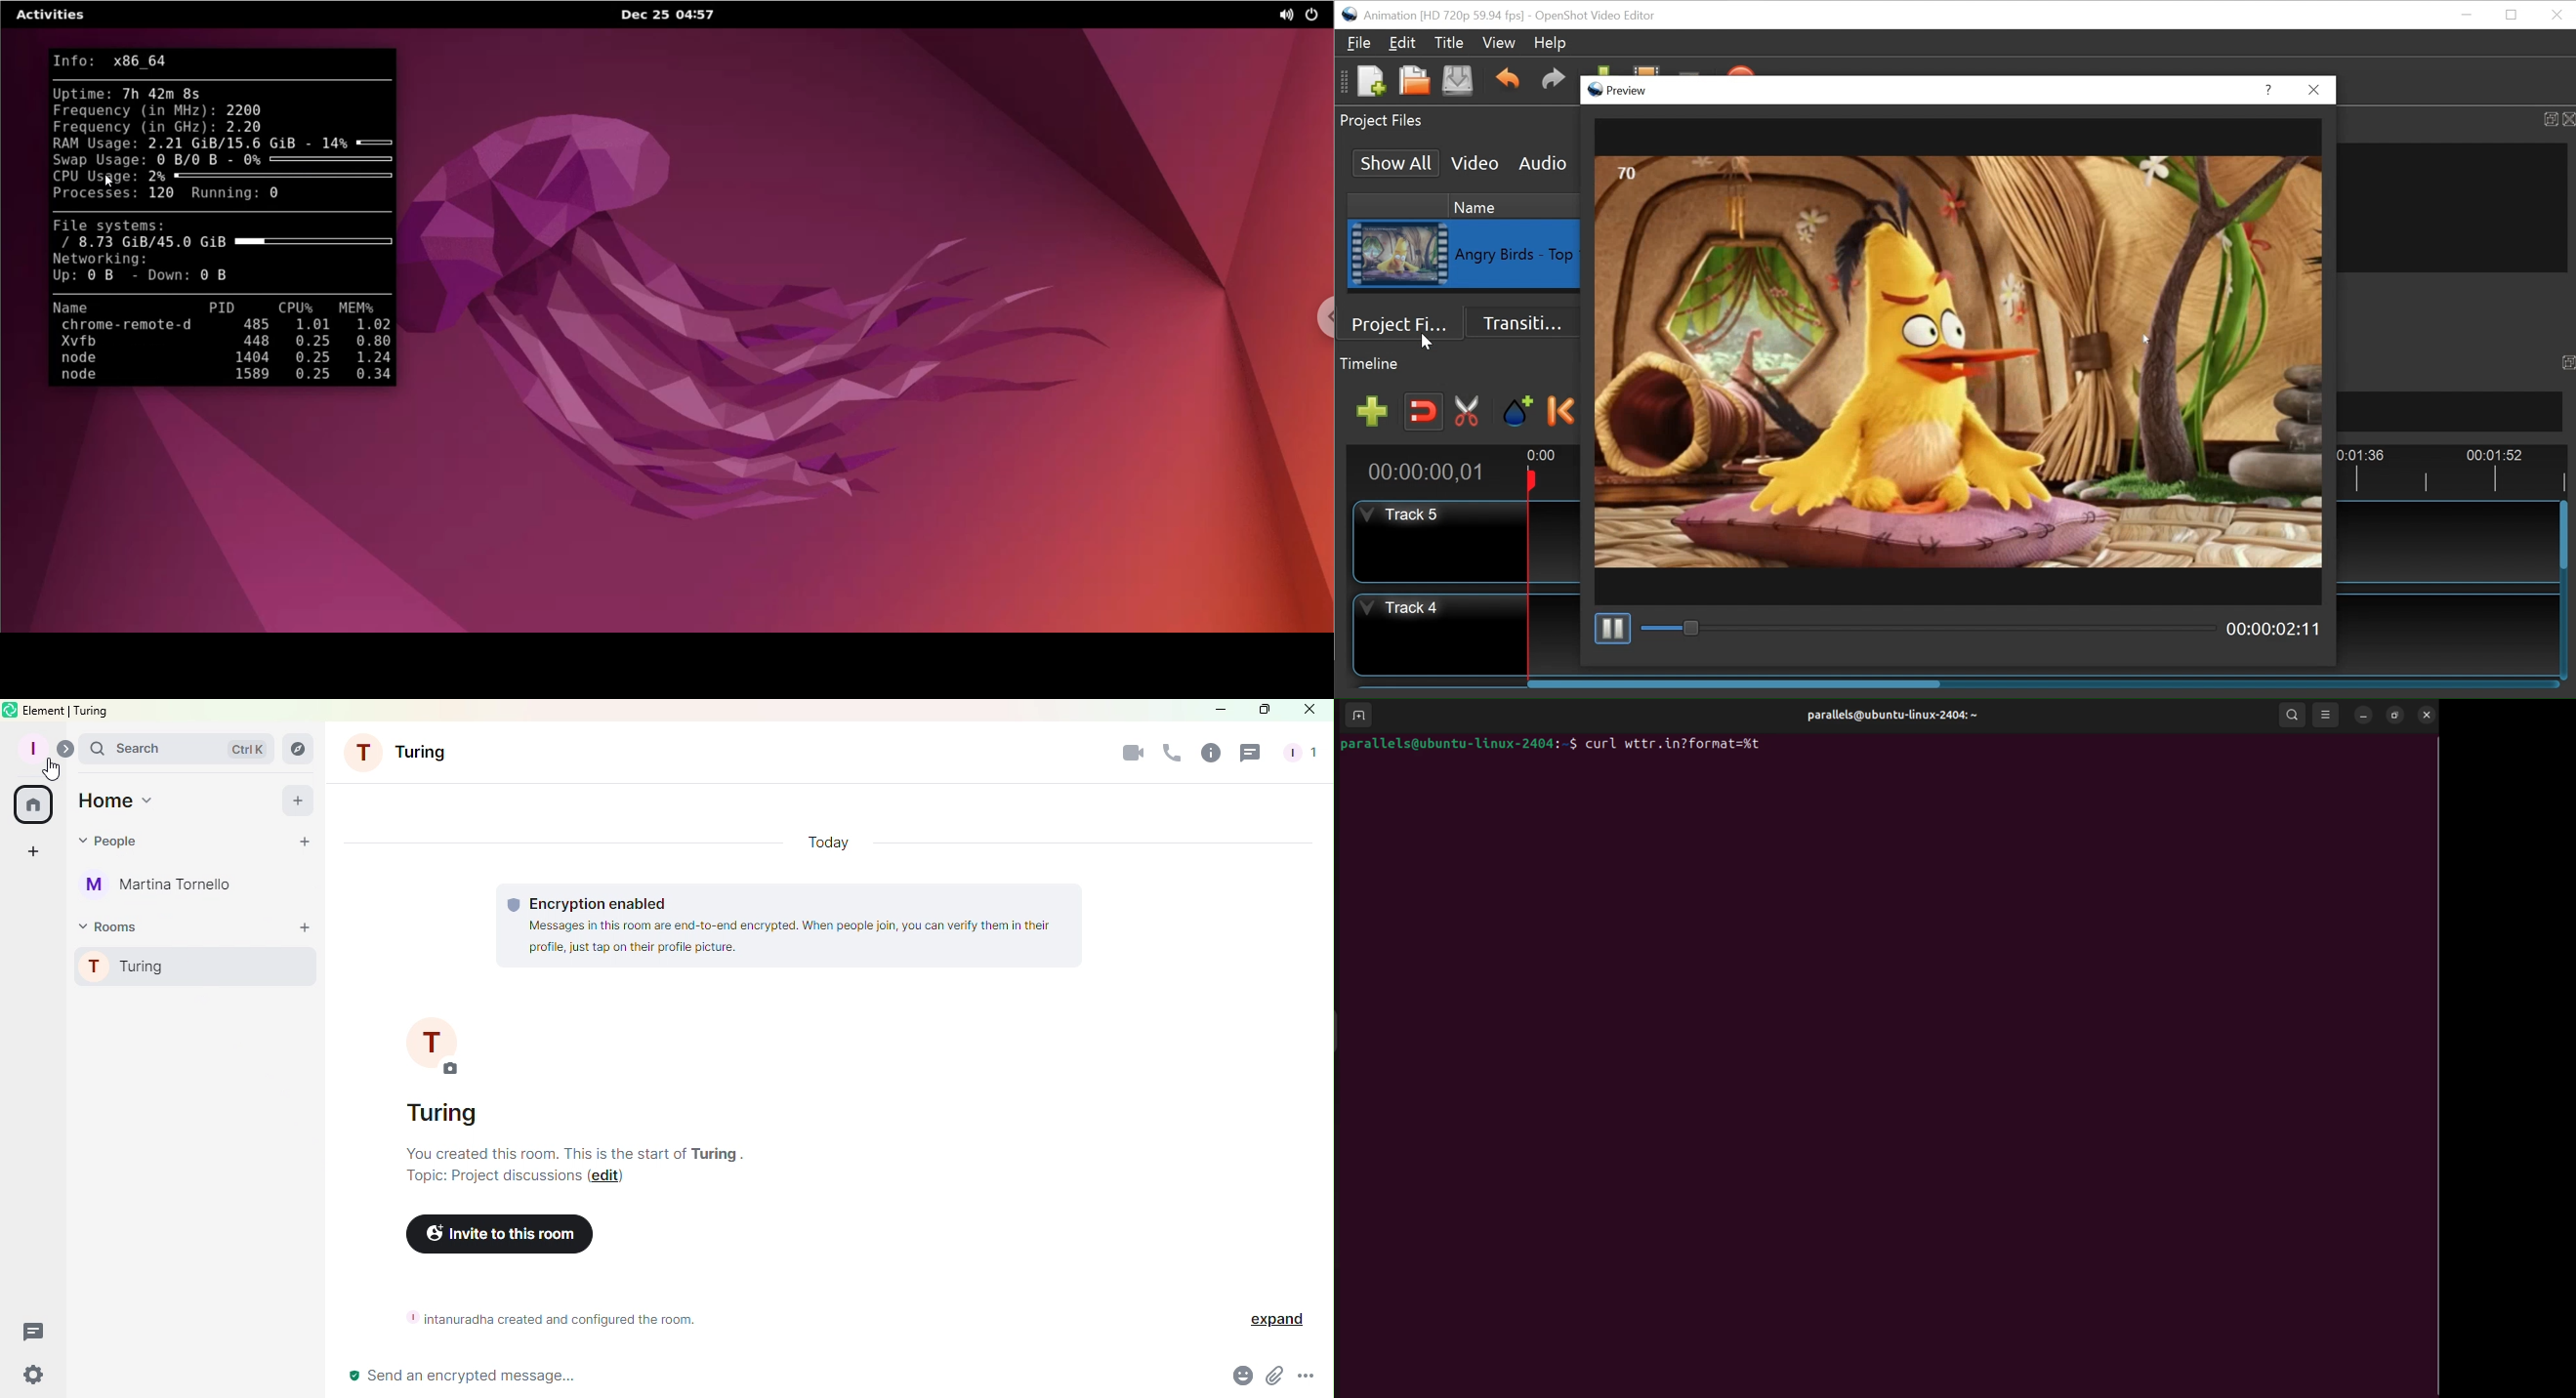 The height and width of the screenshot is (1400, 2576). Describe the element at coordinates (403, 751) in the screenshot. I see `Turing ` at that location.